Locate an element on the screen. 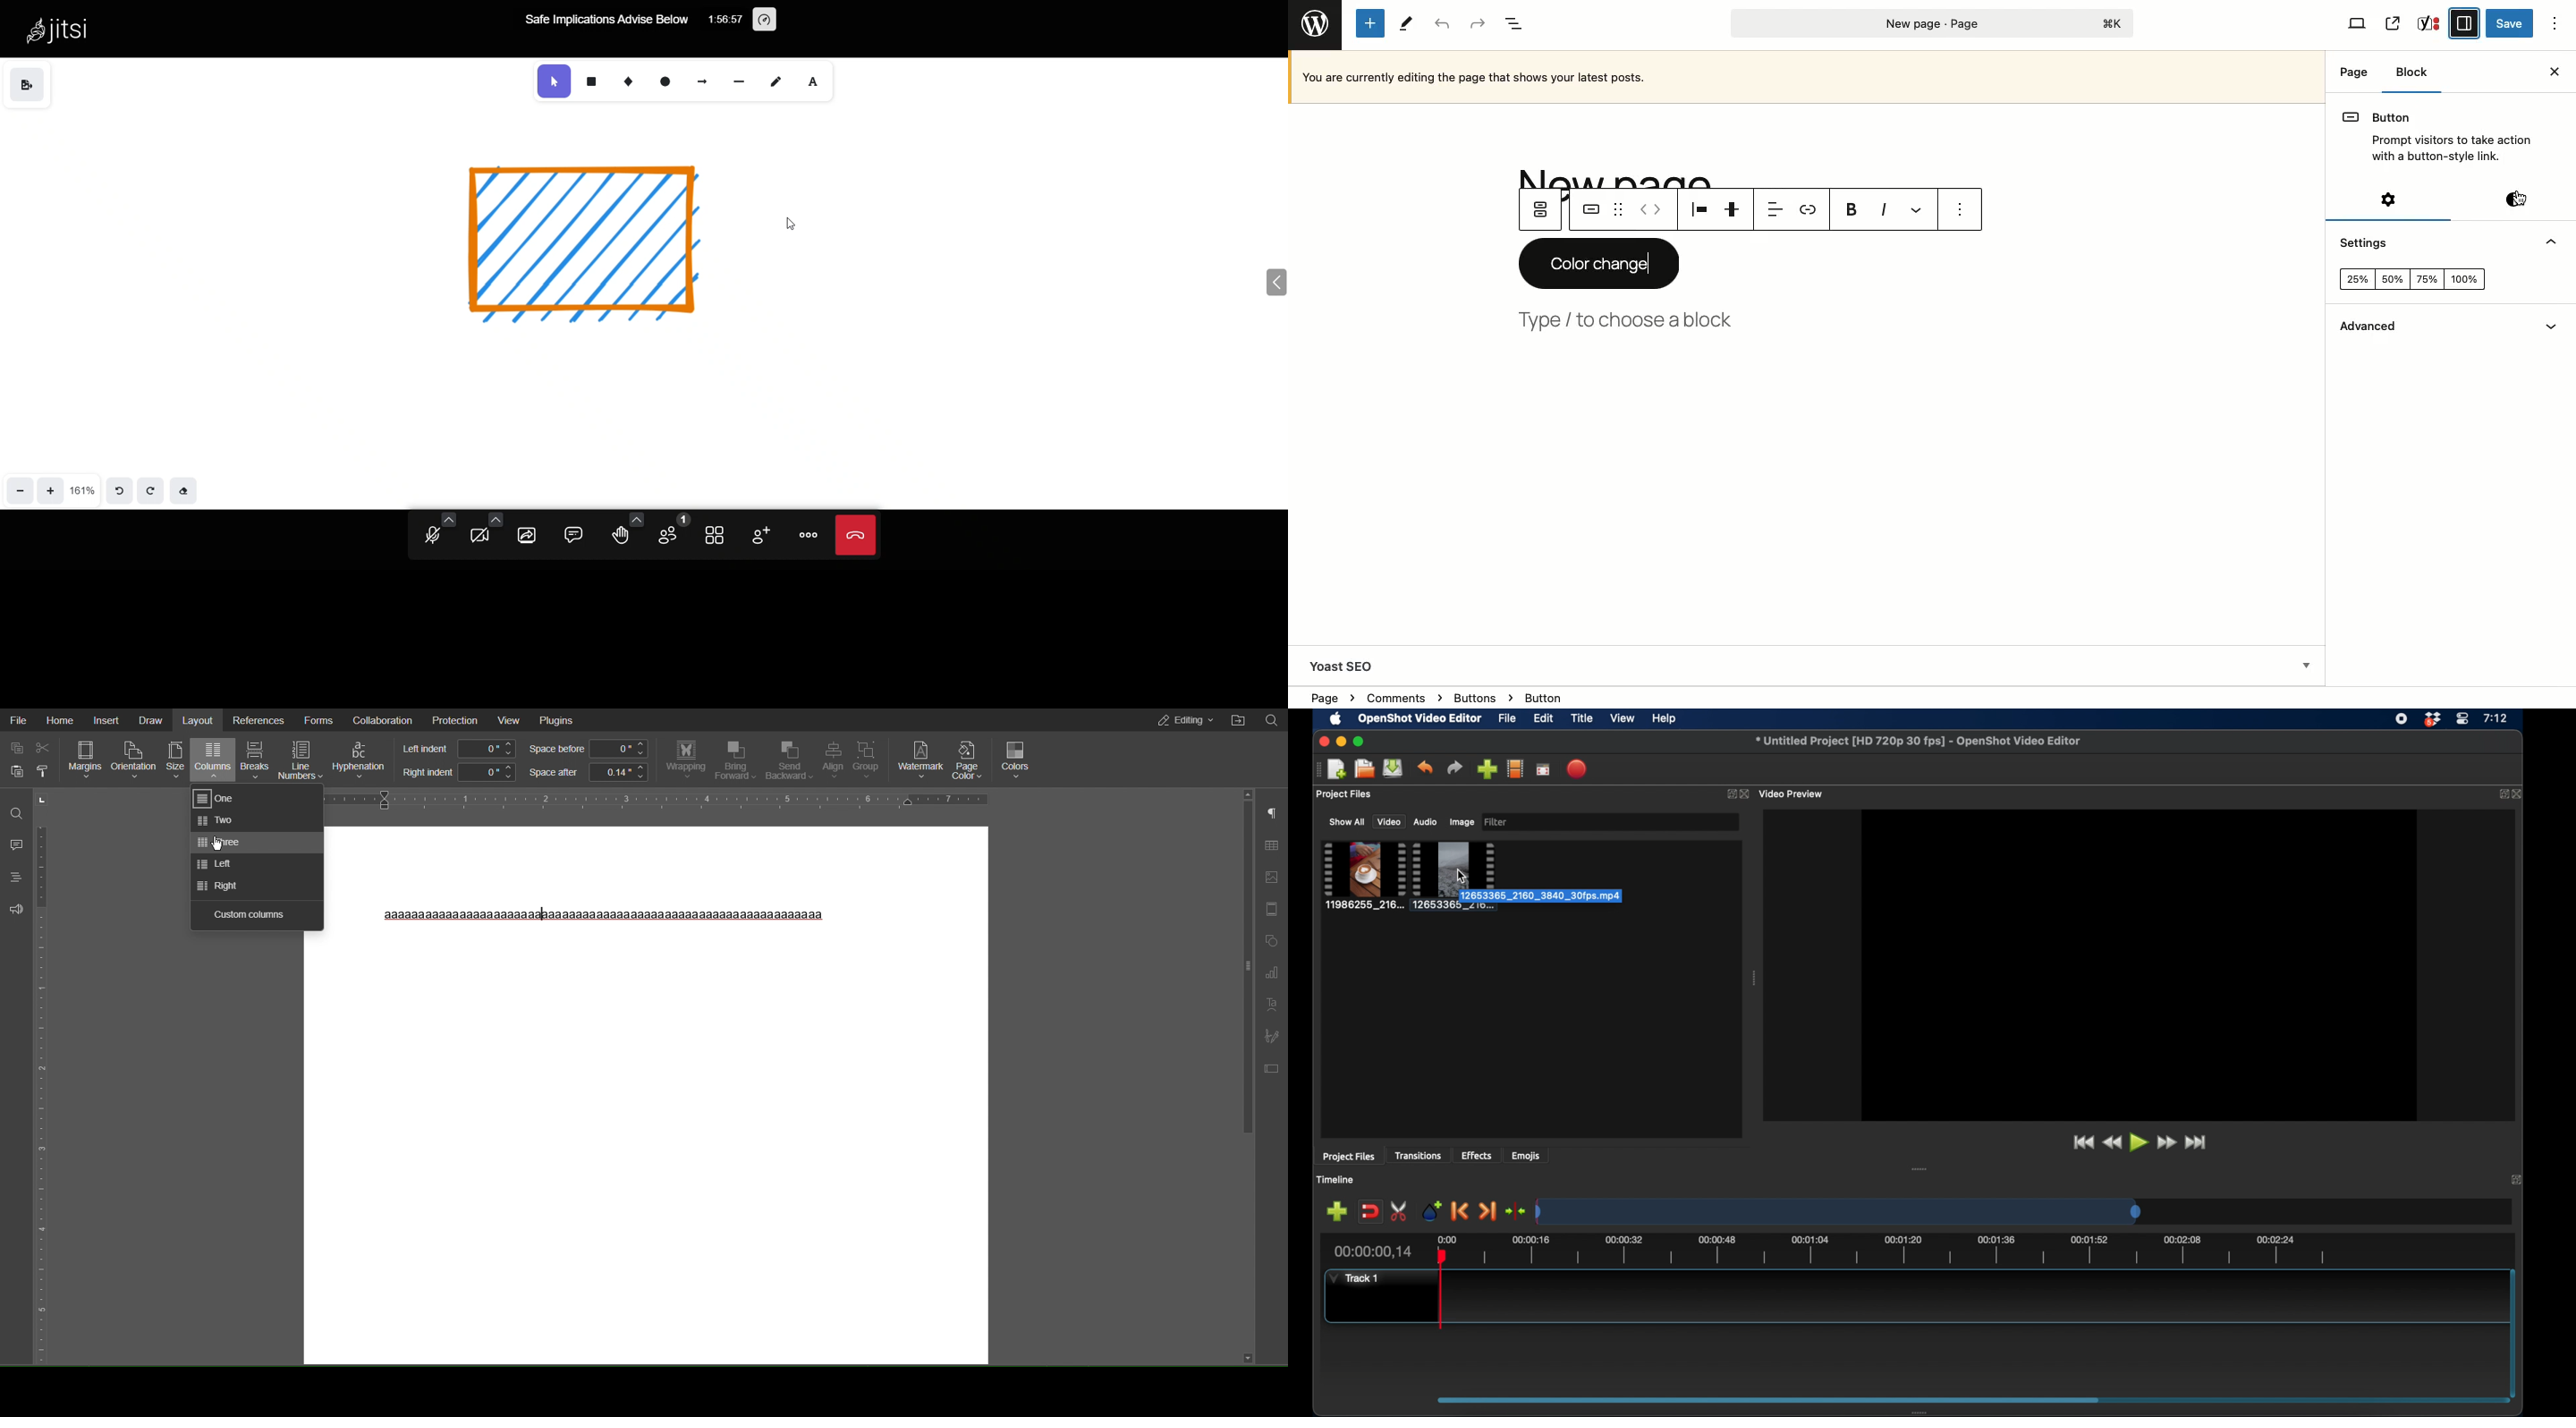 The width and height of the screenshot is (2576, 1428). 161% is located at coordinates (82, 488).